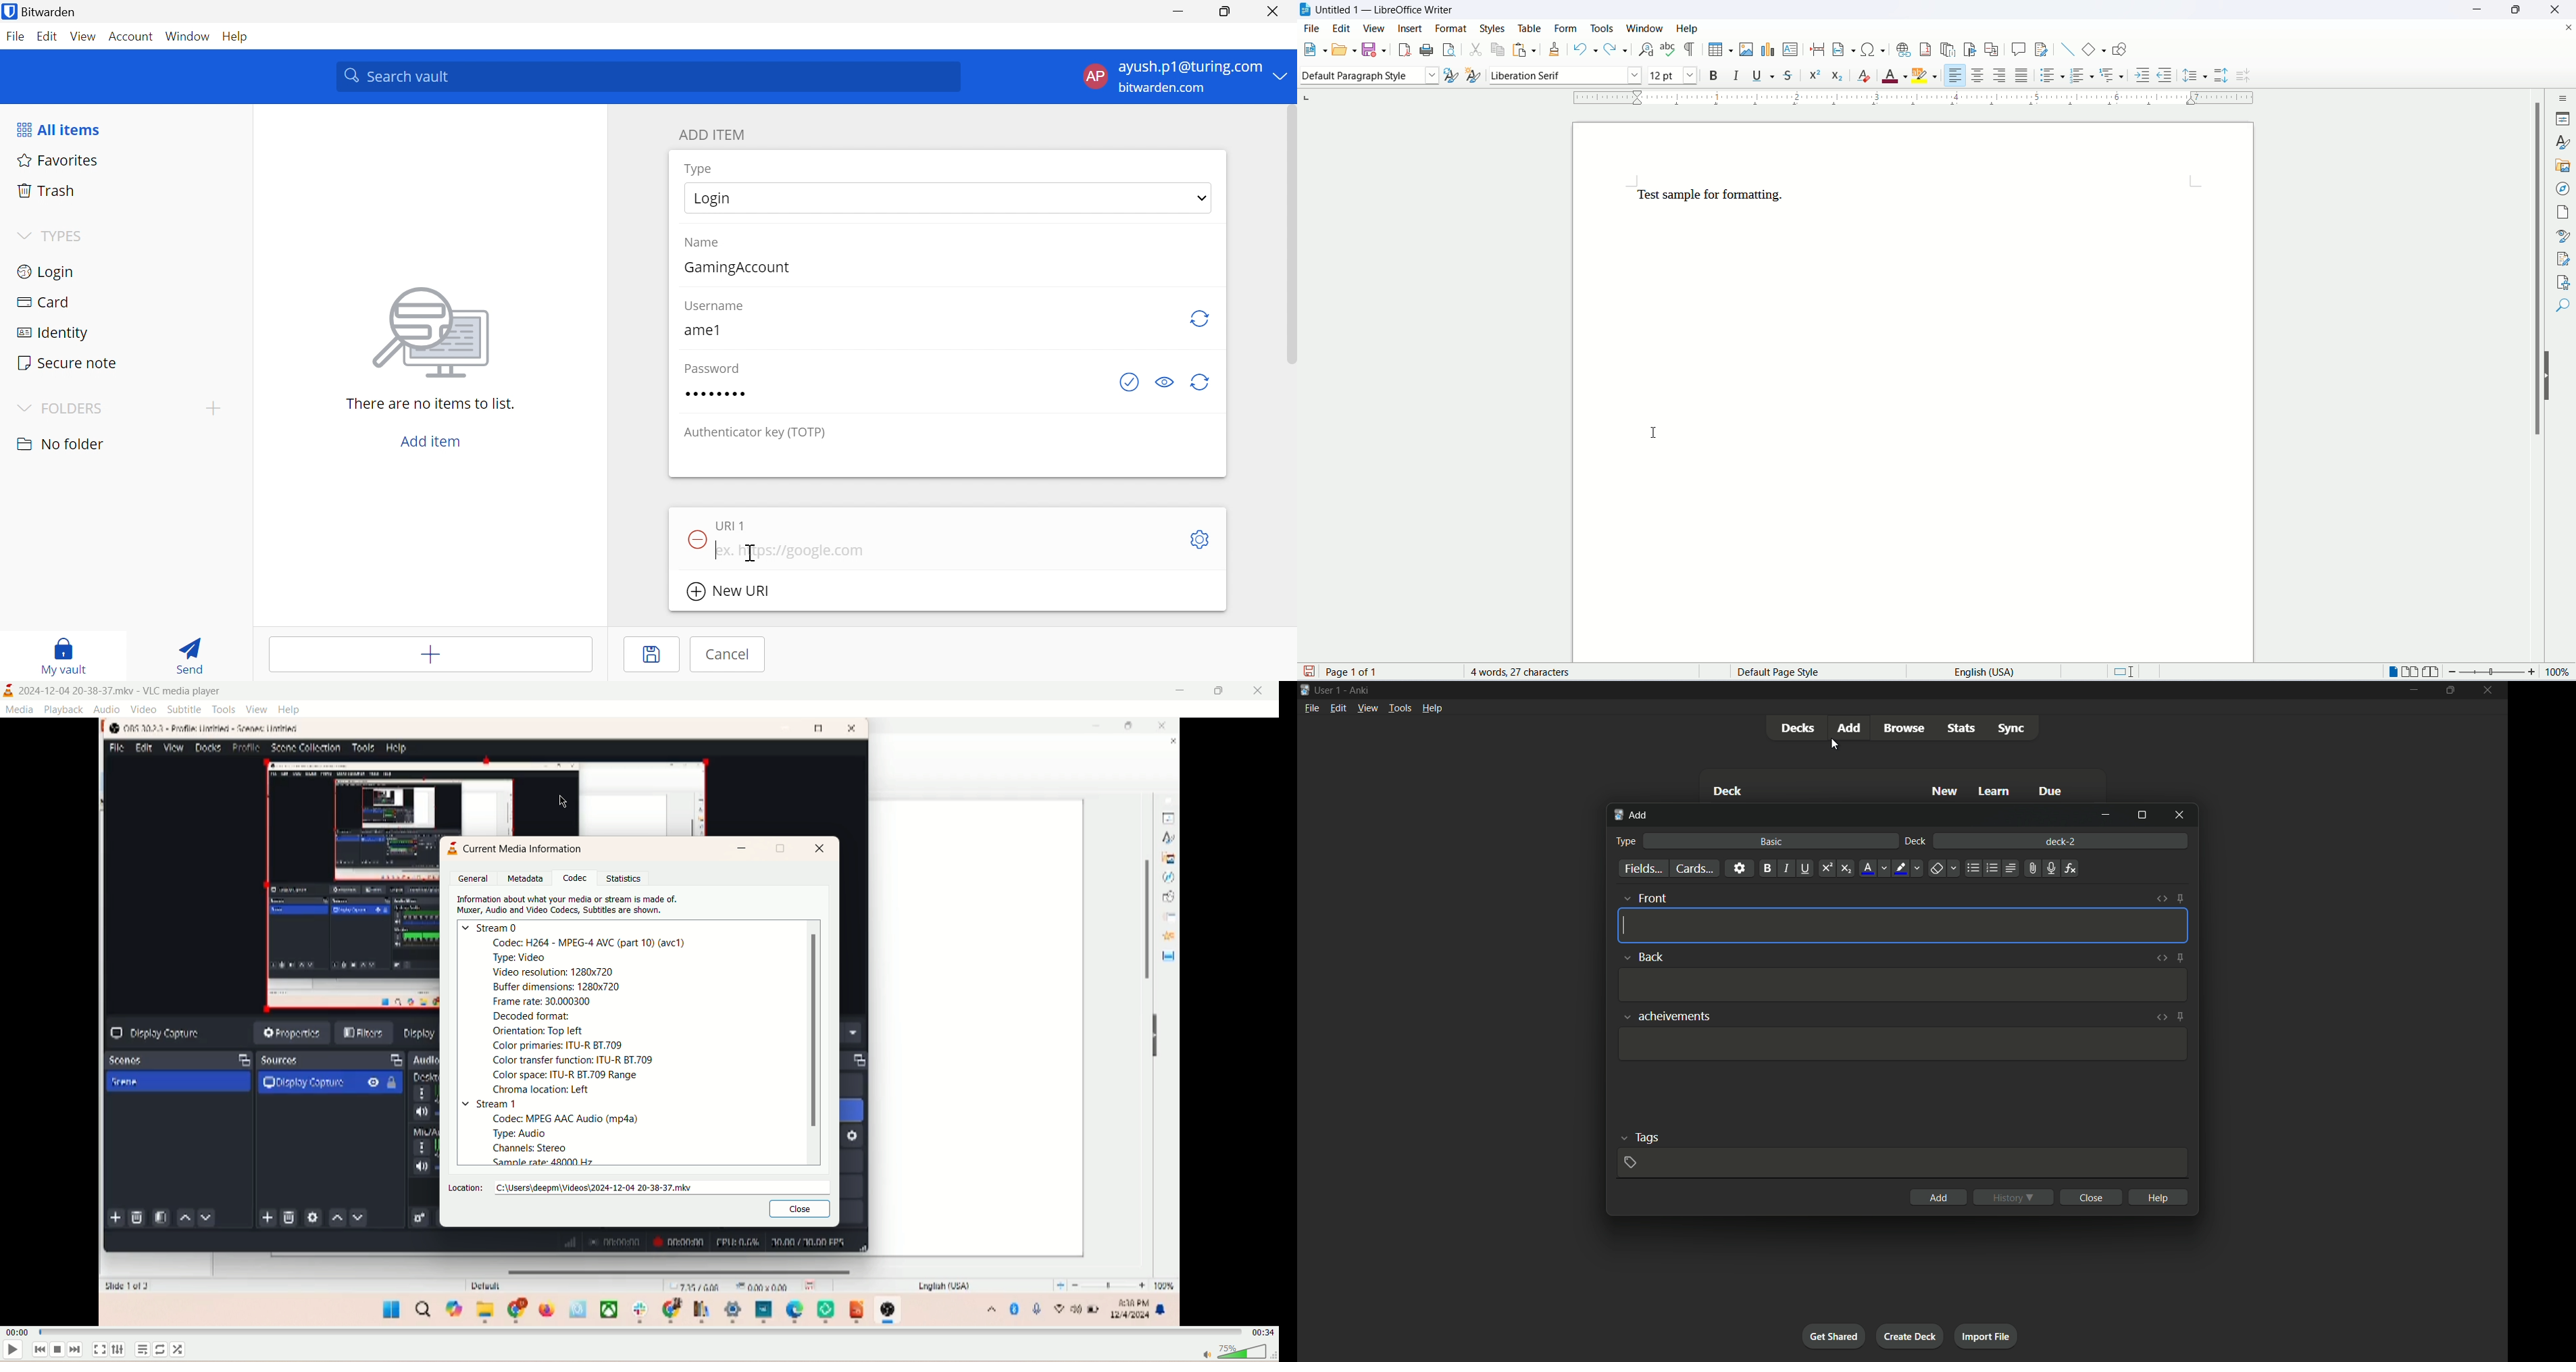 The height and width of the screenshot is (1372, 2576). Describe the element at coordinates (428, 655) in the screenshot. I see `Add items` at that location.